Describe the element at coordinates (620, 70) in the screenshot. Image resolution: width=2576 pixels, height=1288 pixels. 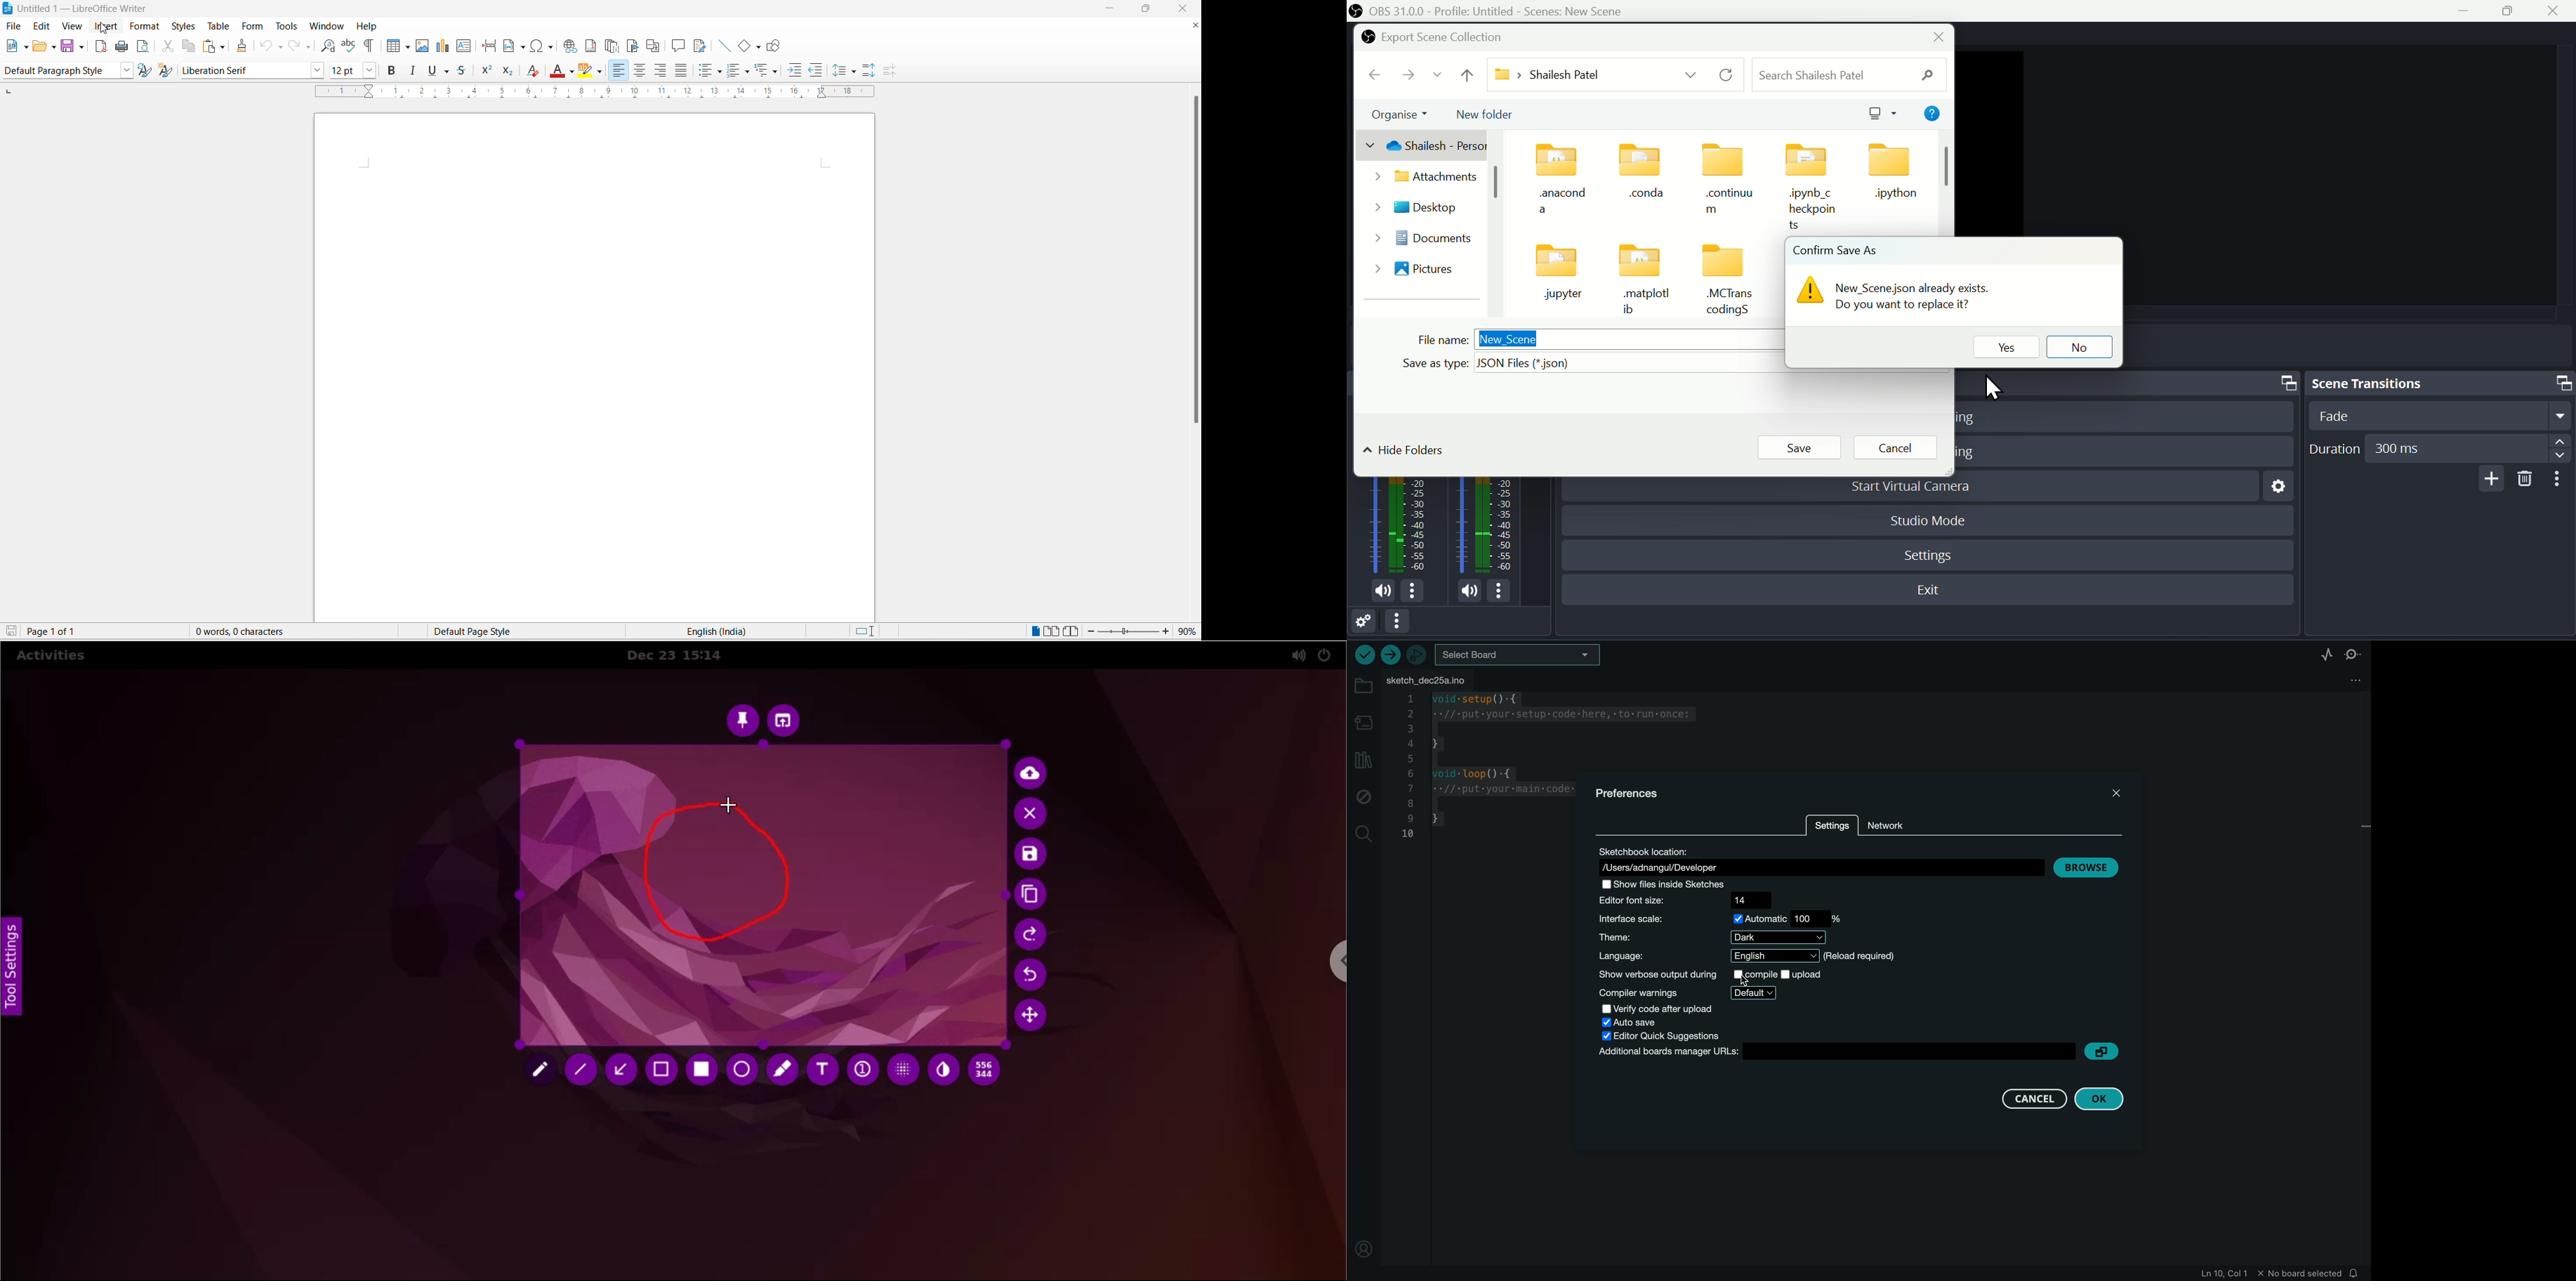
I see `text align left` at that location.